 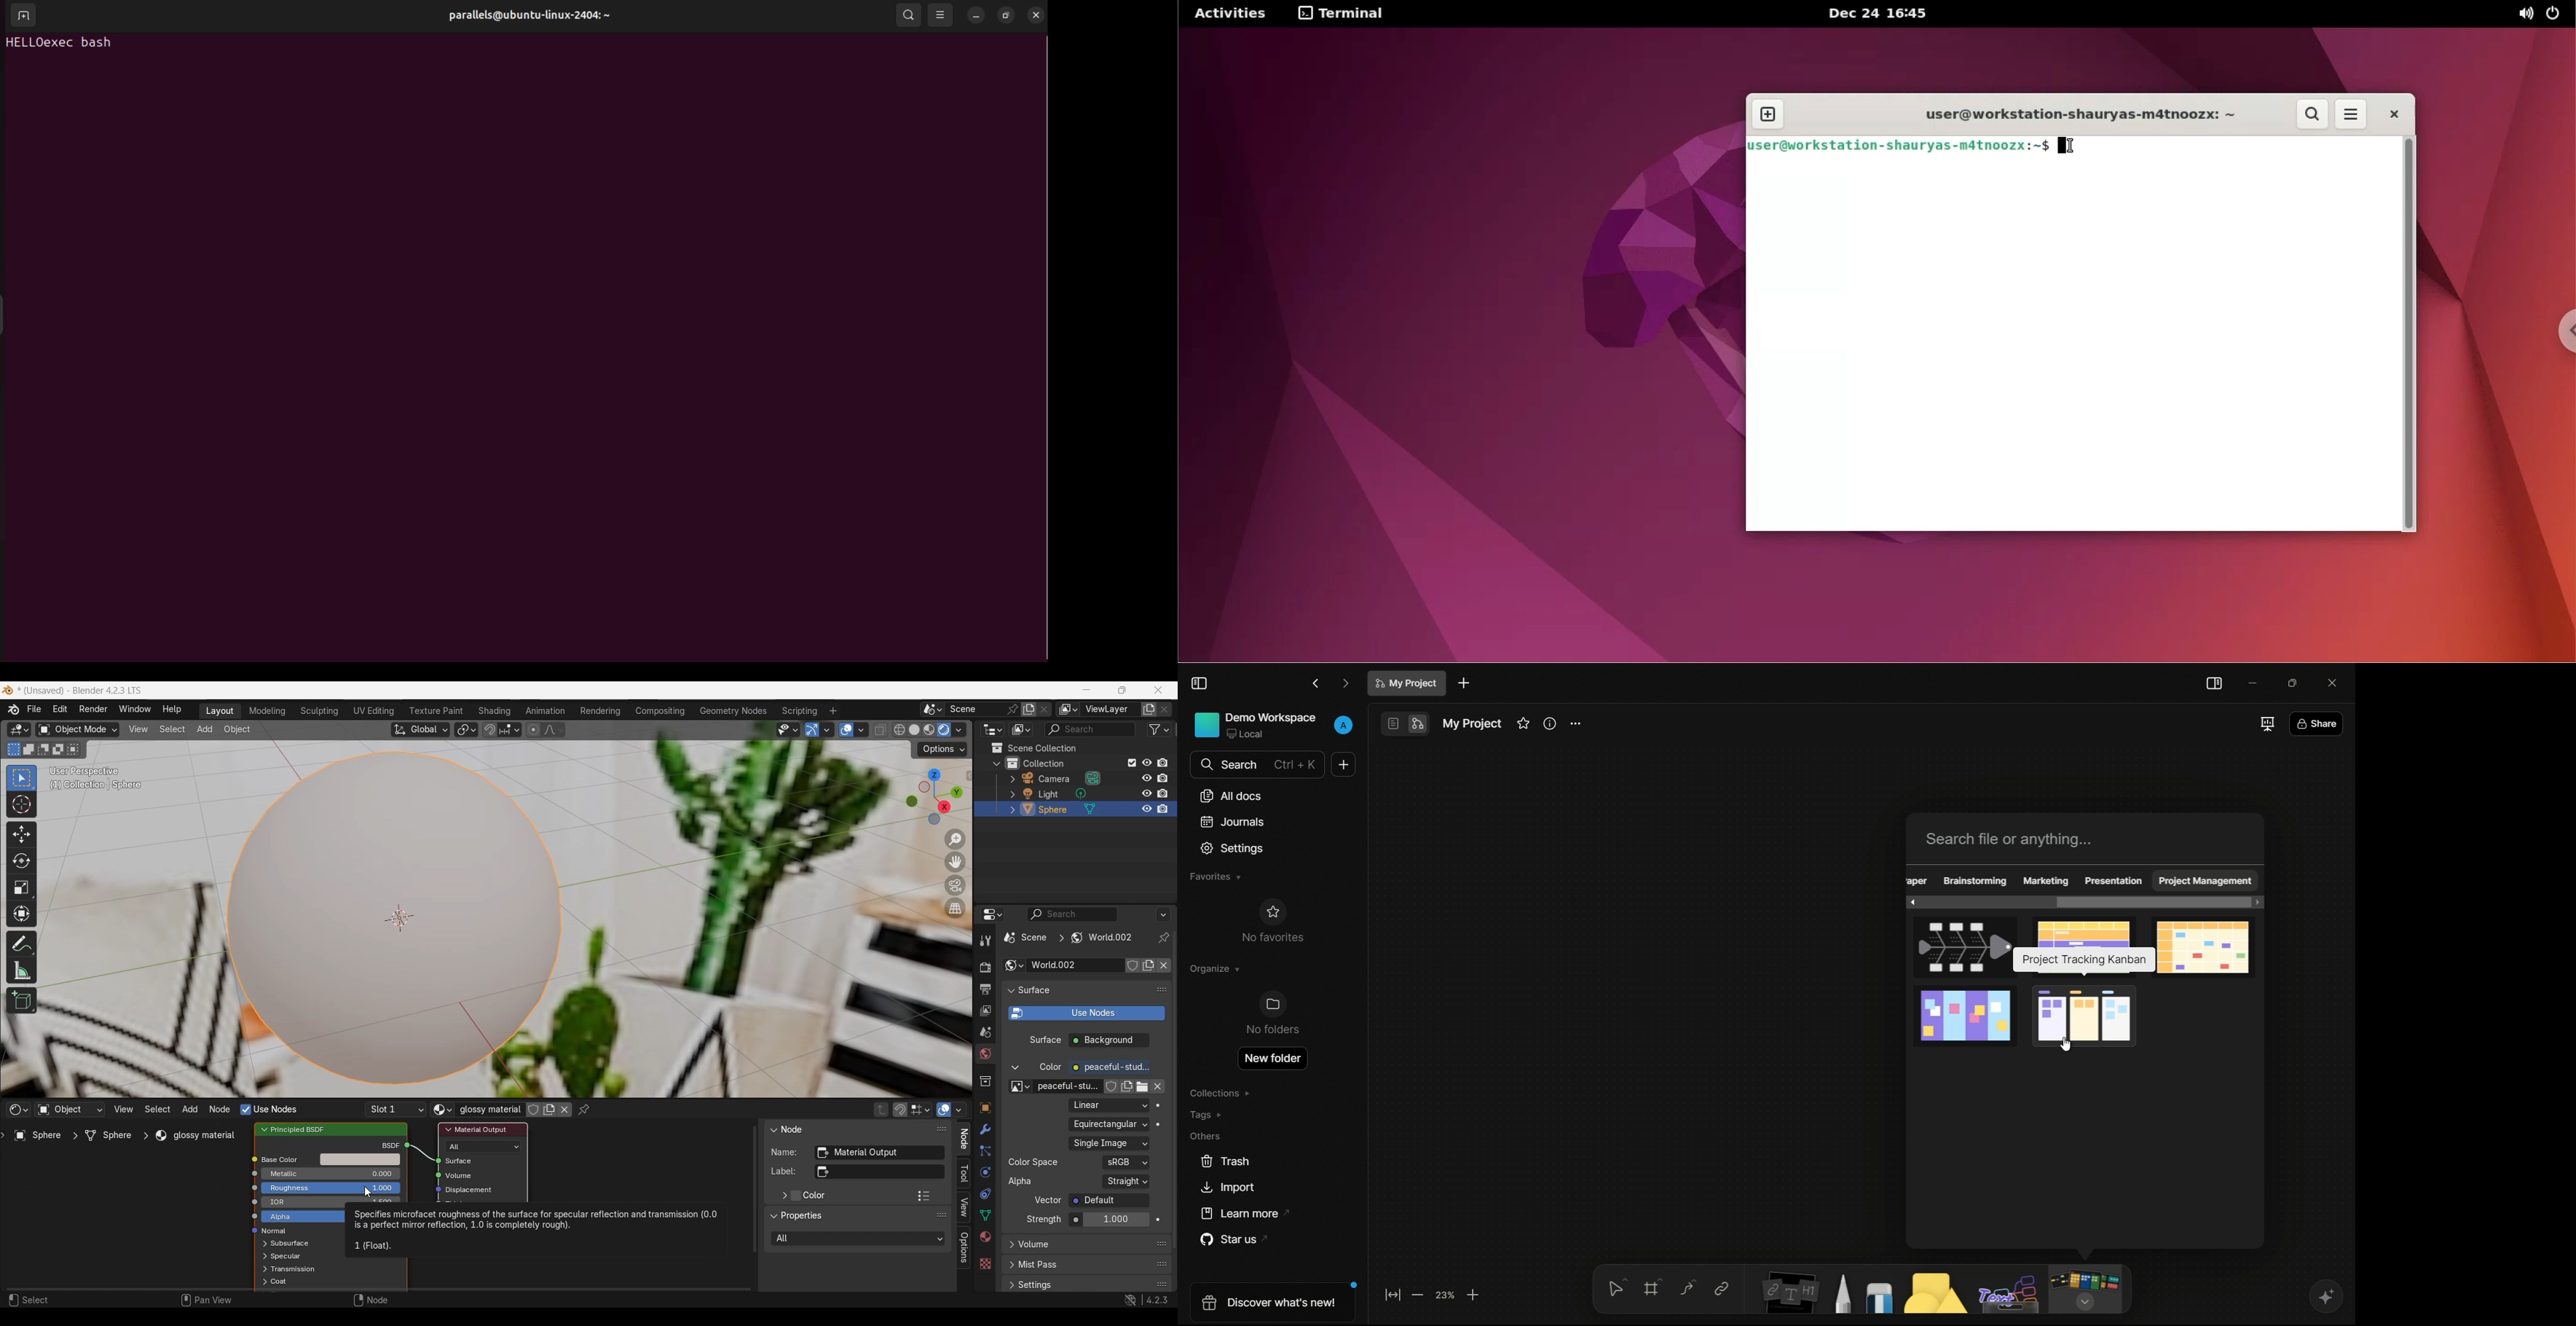 What do you see at coordinates (2085, 1290) in the screenshot?
I see `more tools` at bounding box center [2085, 1290].